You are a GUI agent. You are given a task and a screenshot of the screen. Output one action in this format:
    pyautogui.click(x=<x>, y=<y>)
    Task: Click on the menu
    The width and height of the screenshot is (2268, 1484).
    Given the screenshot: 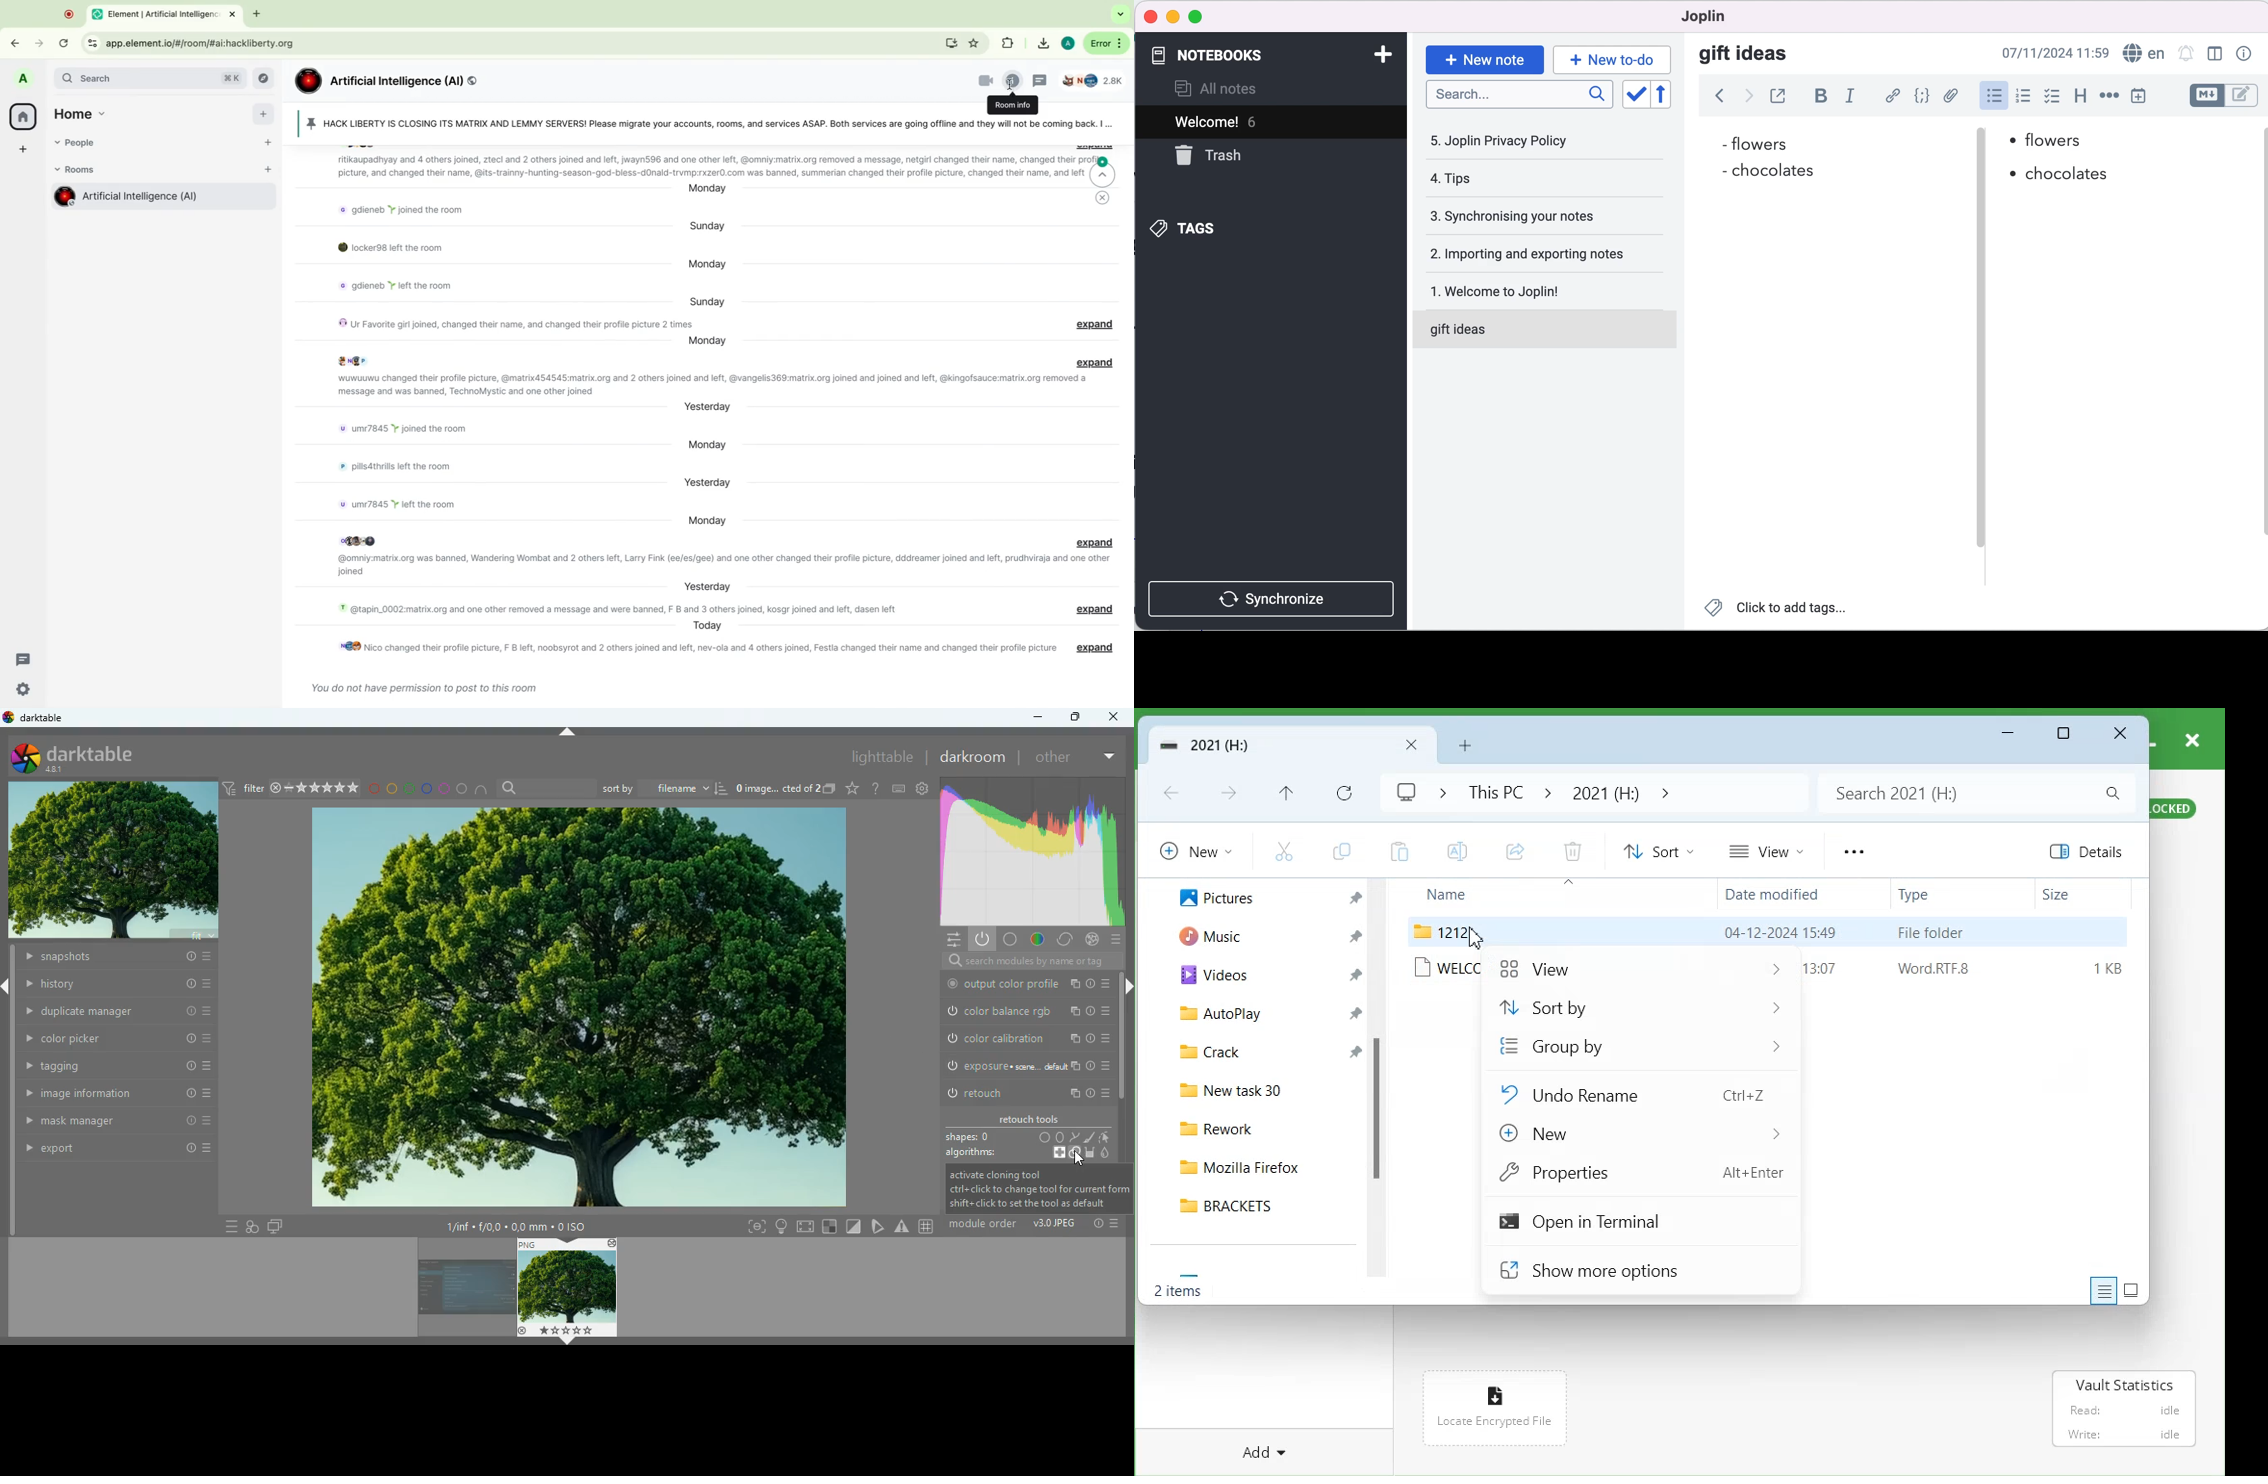 What is the action you would take?
    pyautogui.click(x=1114, y=939)
    